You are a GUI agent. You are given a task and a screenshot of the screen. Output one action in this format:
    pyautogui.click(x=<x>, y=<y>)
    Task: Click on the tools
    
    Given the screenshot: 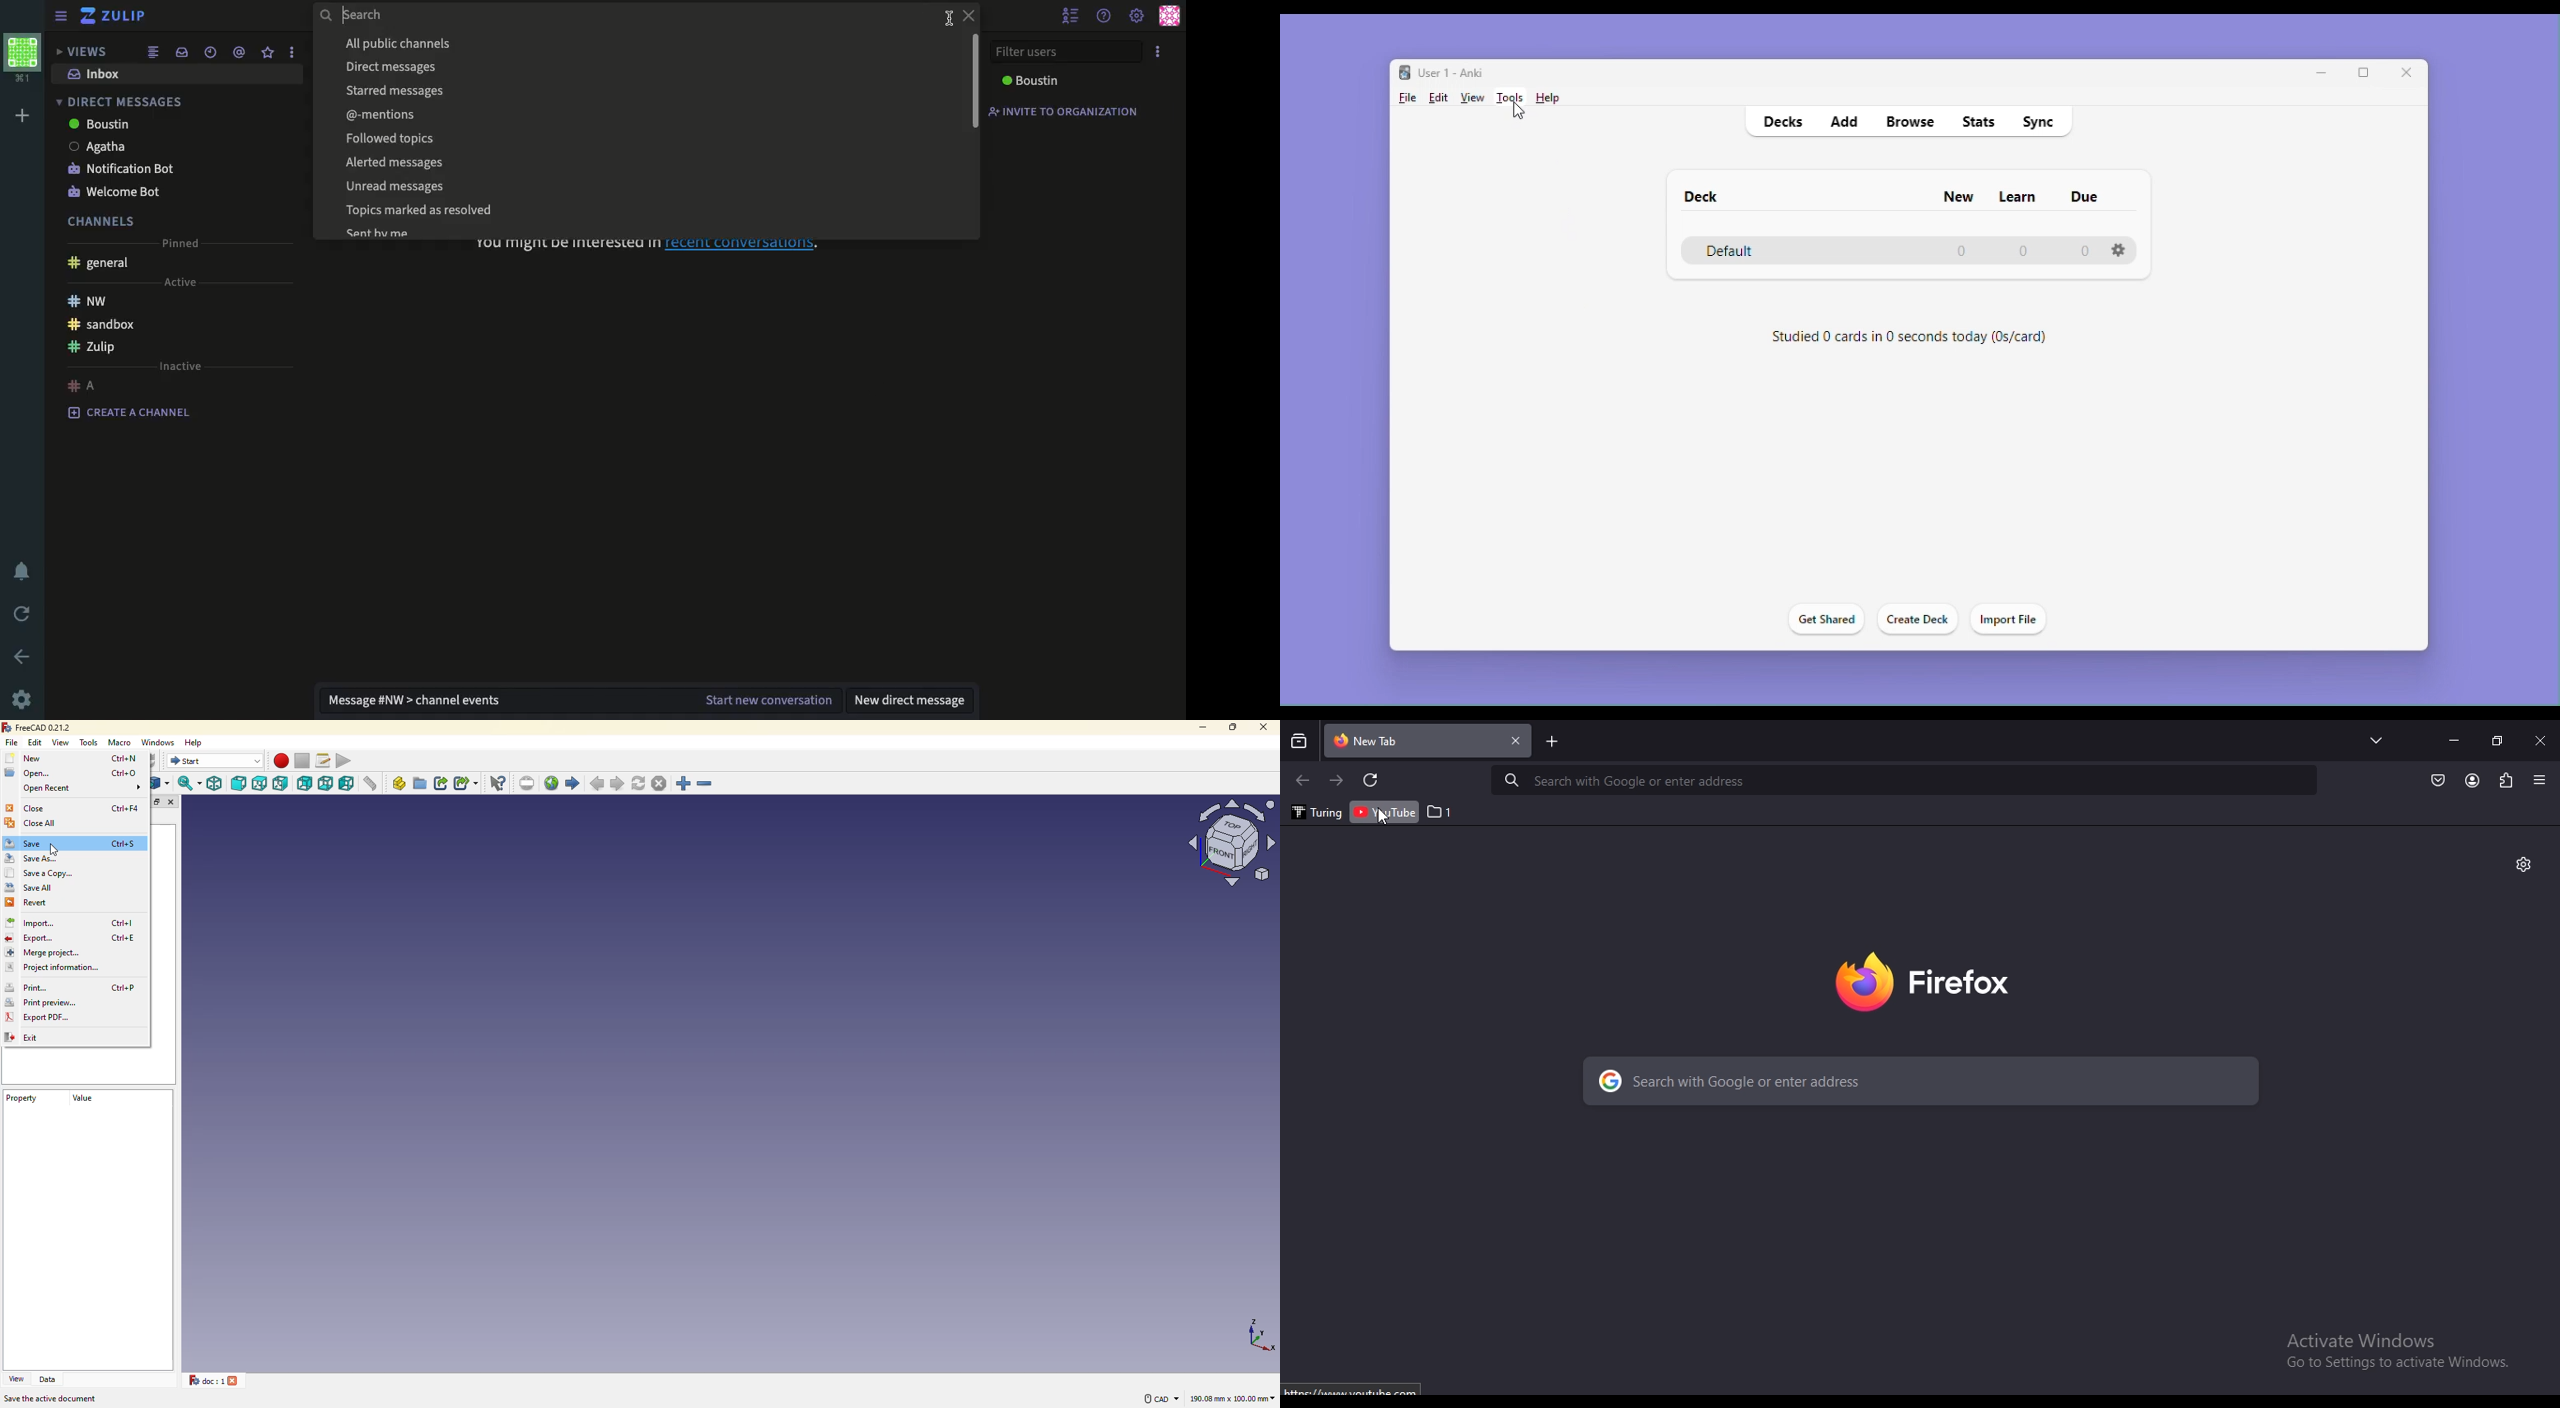 What is the action you would take?
    pyautogui.click(x=90, y=743)
    